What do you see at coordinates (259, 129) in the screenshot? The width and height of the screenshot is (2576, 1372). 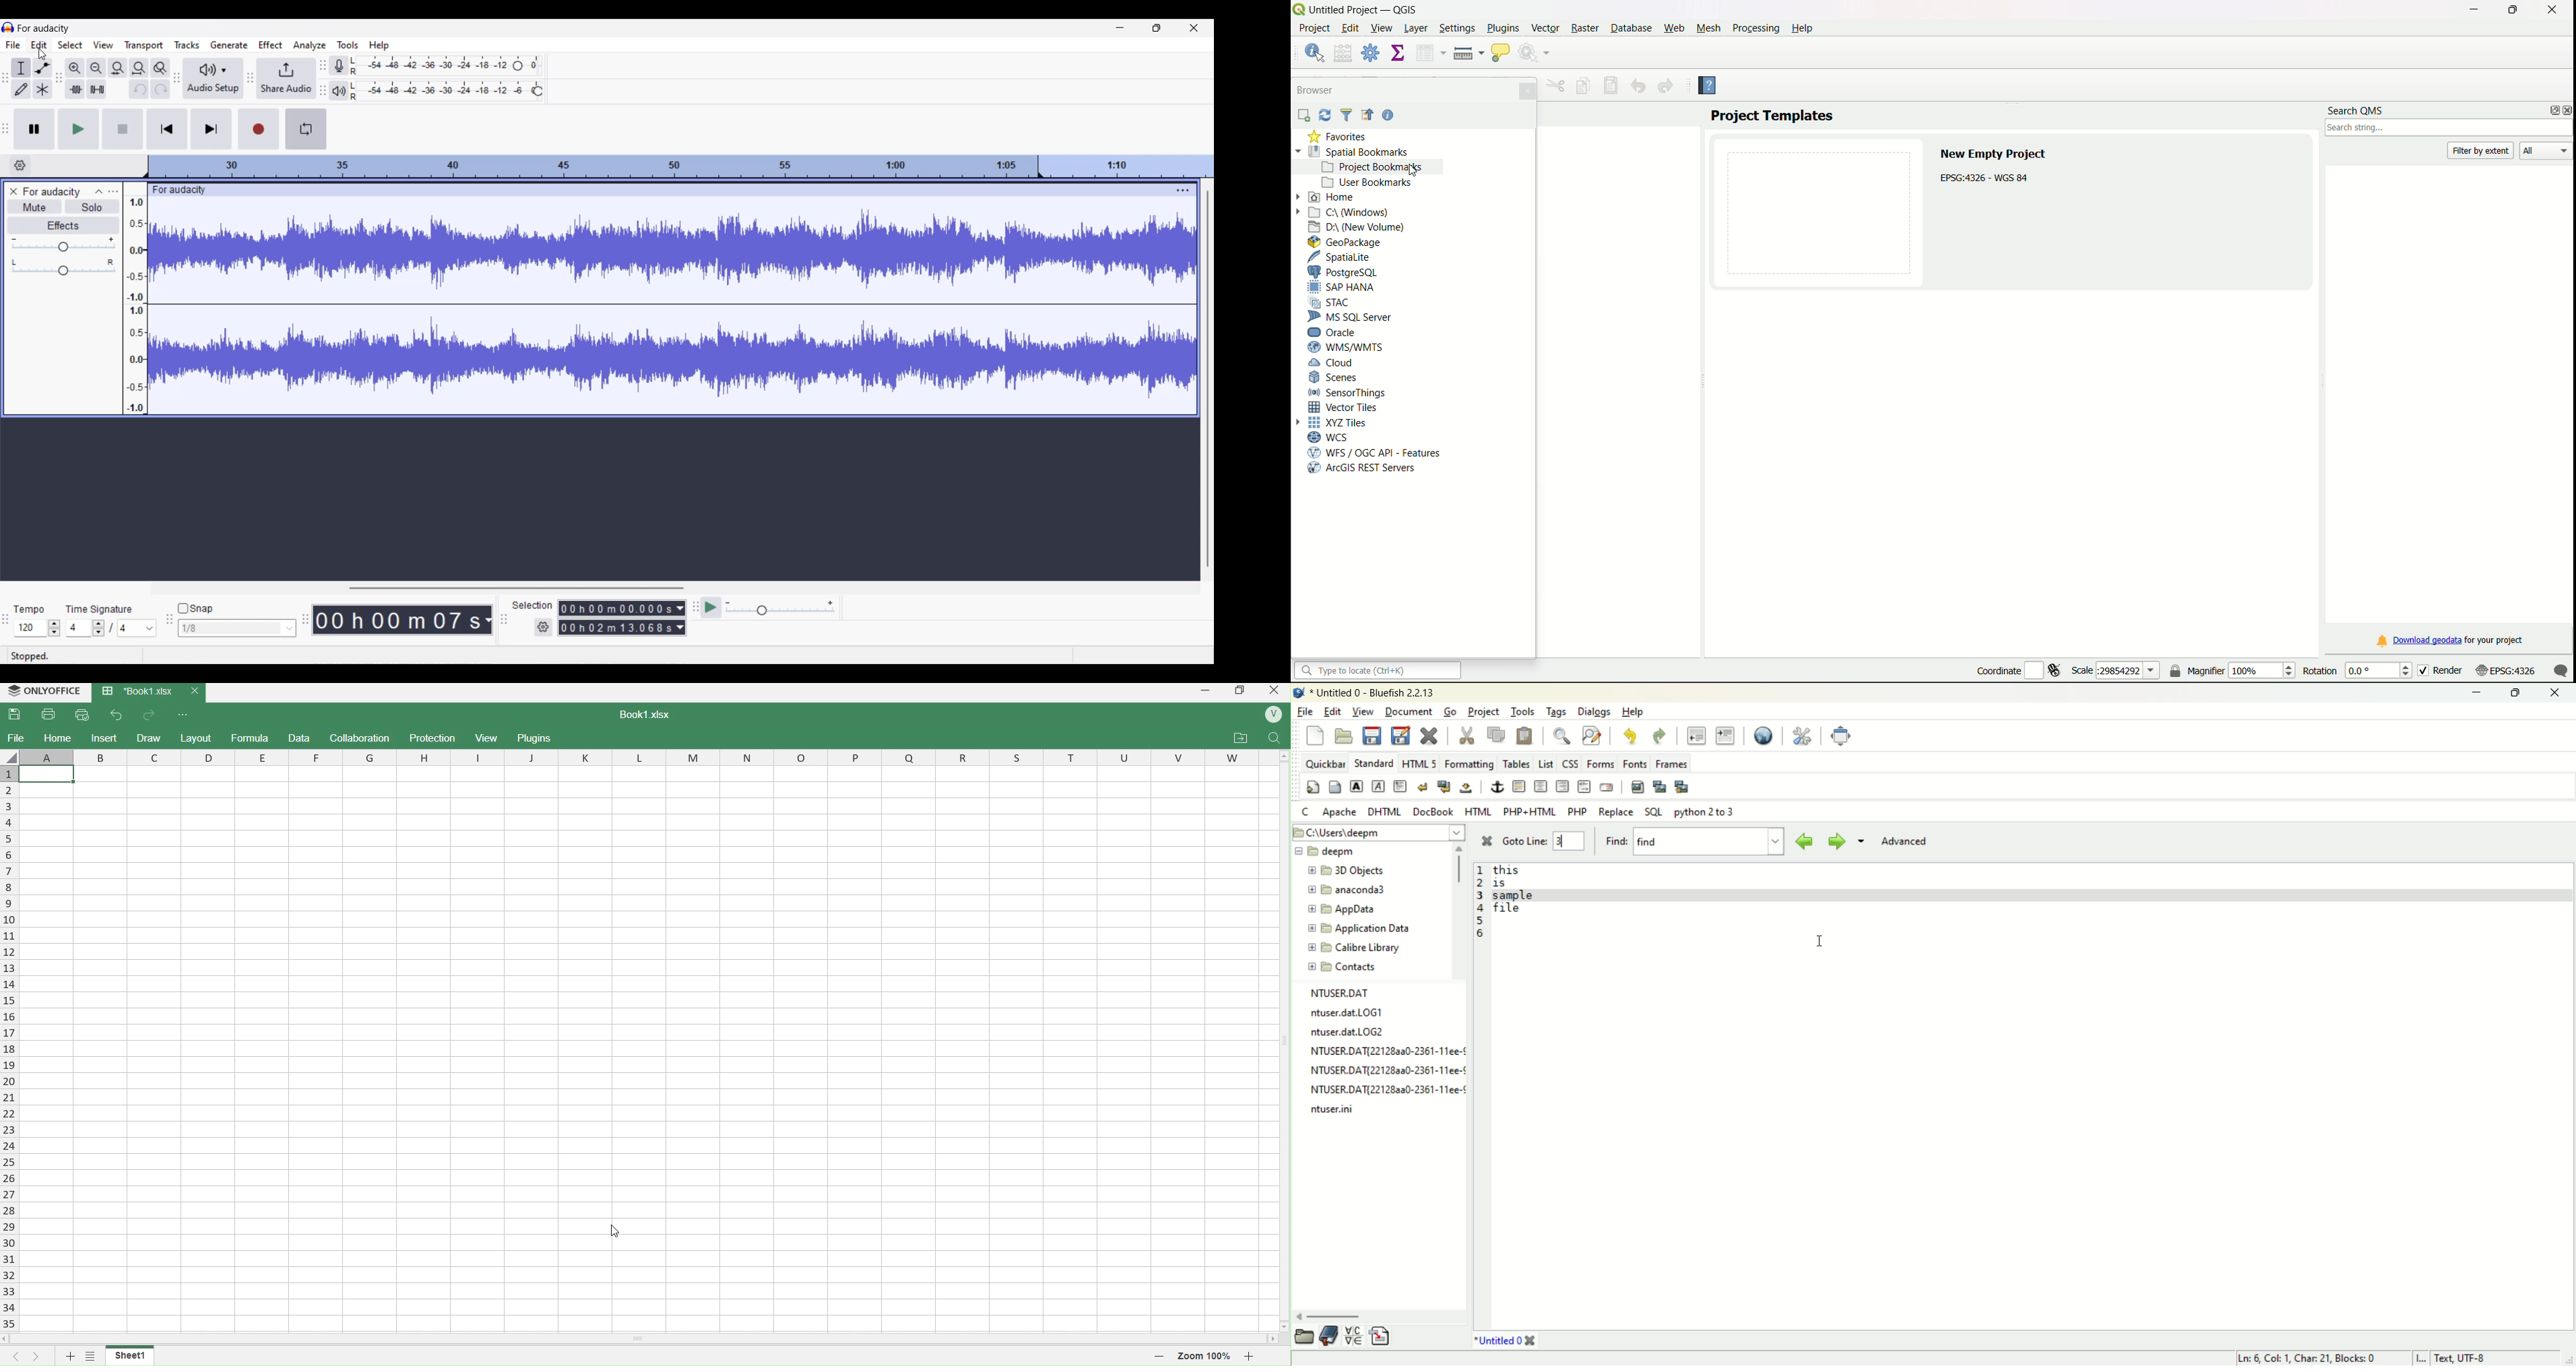 I see `Record/Record new track` at bounding box center [259, 129].